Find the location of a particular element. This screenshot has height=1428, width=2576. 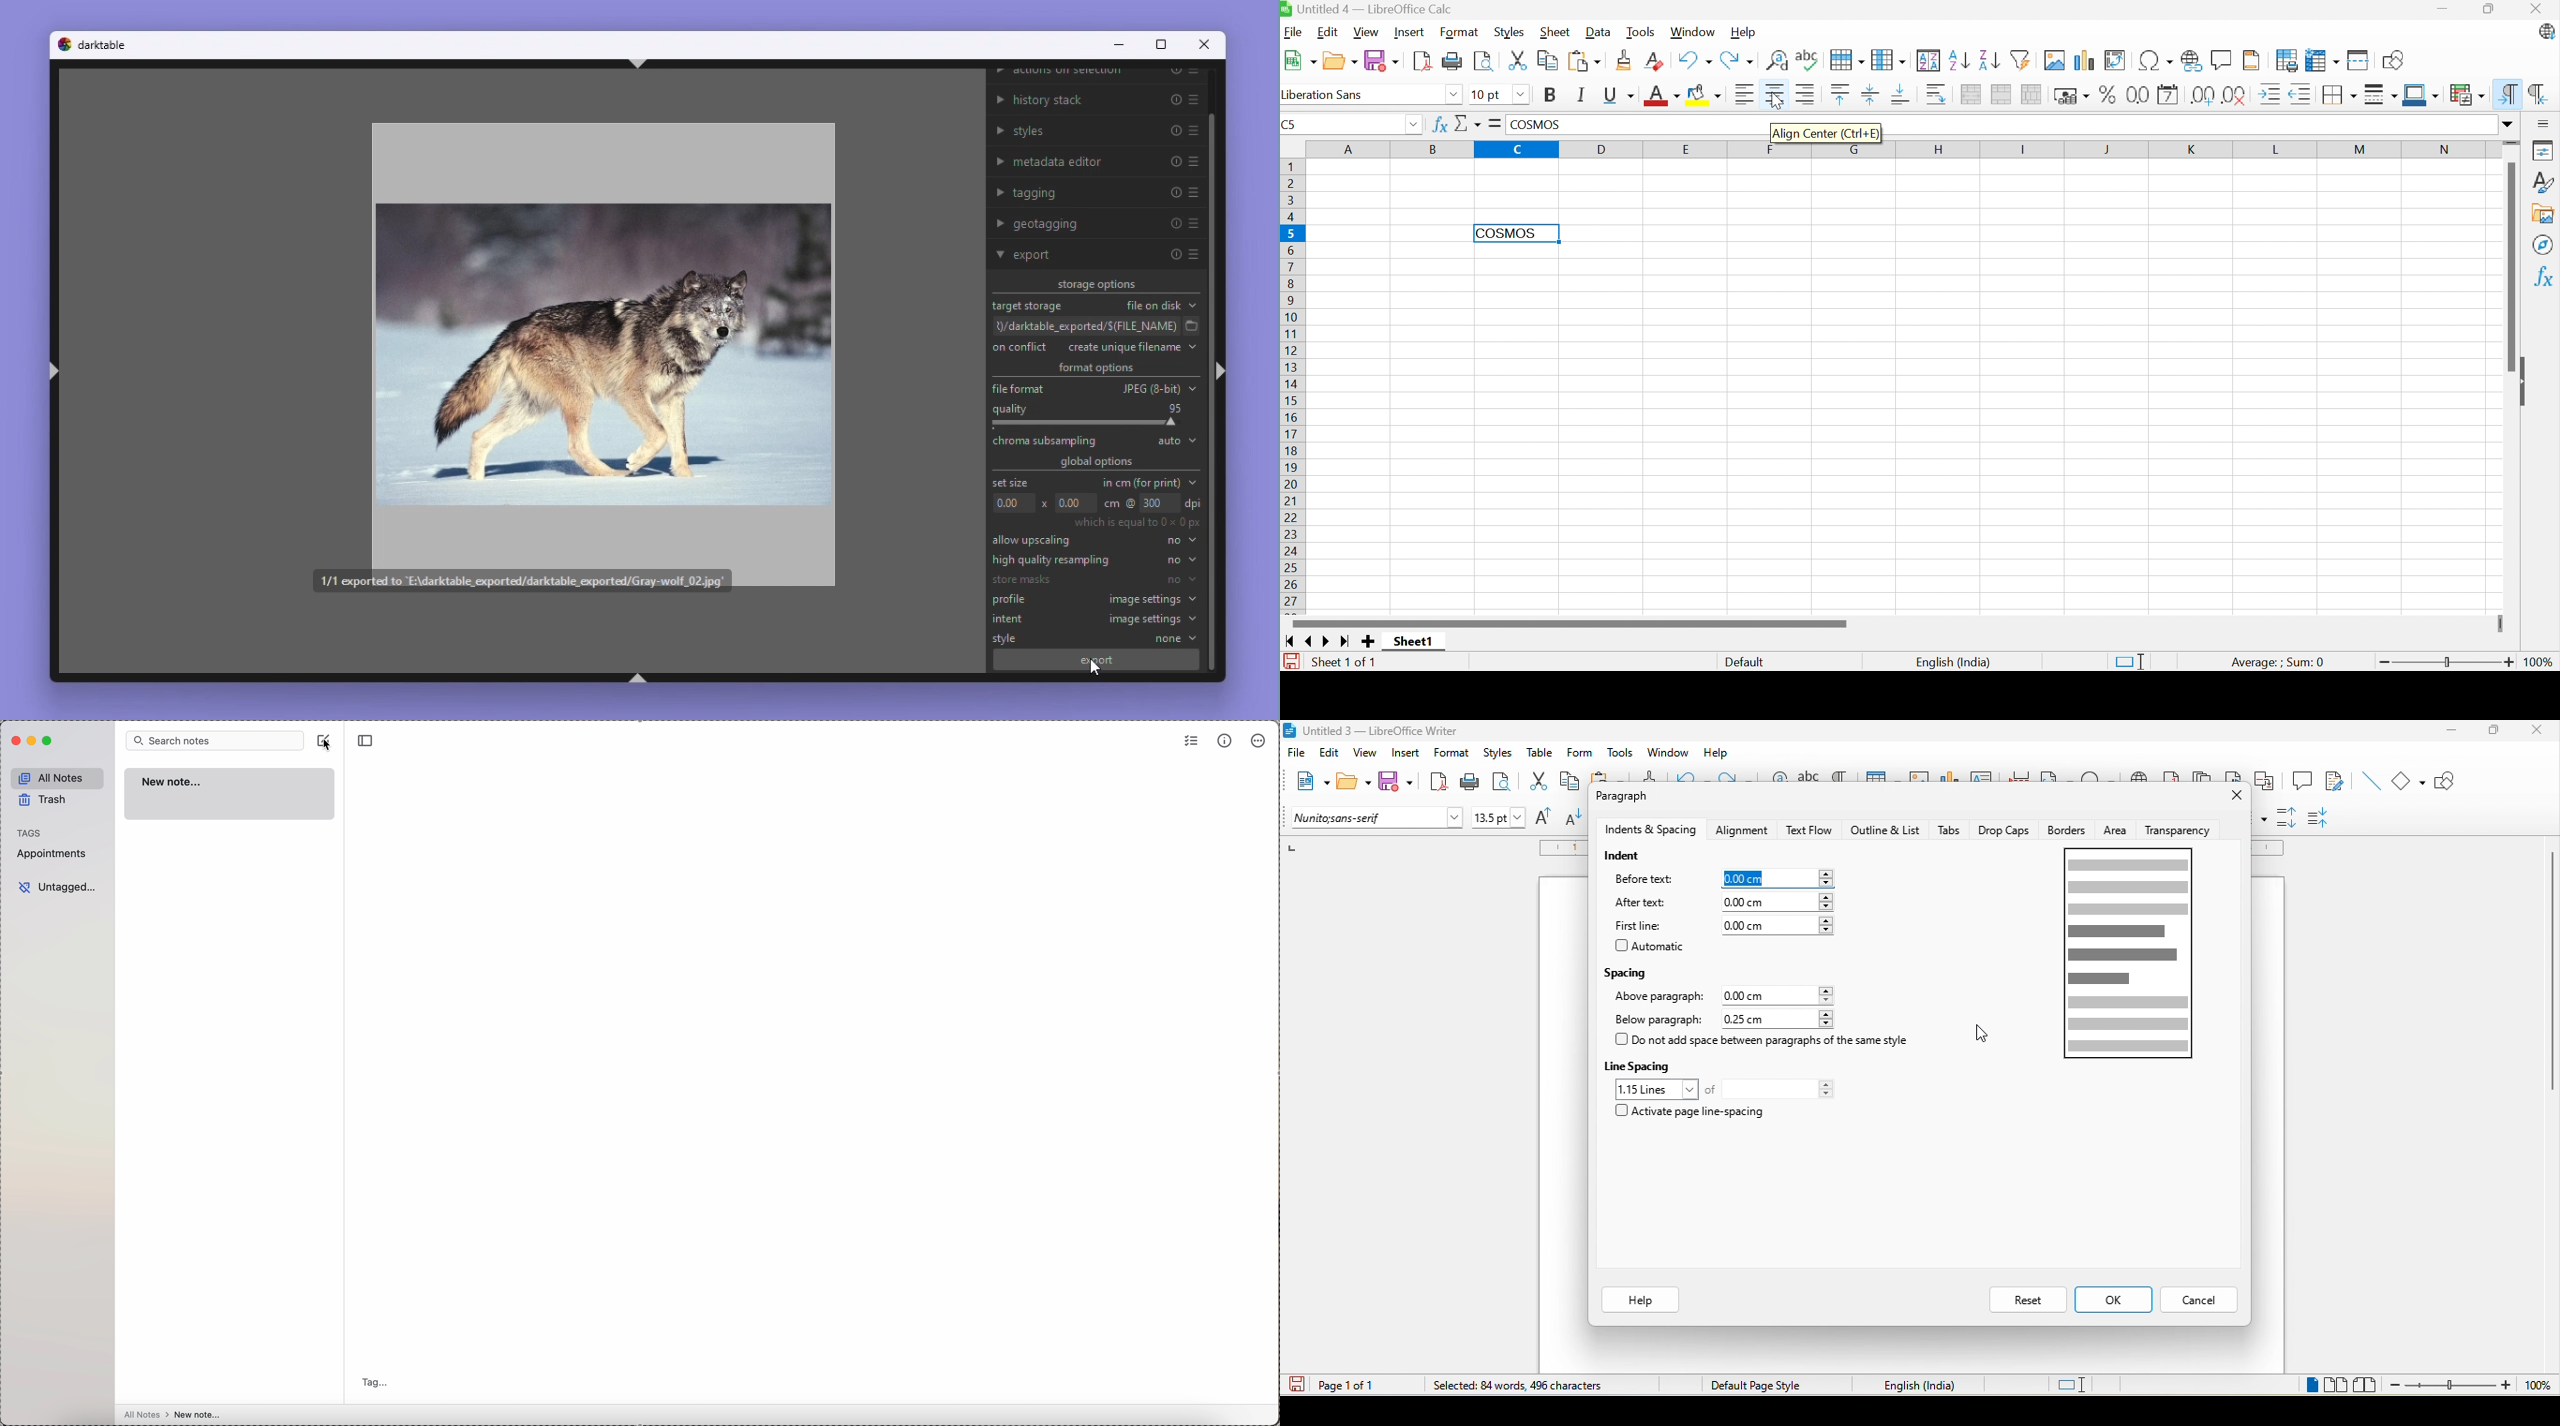

standard selection is located at coordinates (2074, 1386).